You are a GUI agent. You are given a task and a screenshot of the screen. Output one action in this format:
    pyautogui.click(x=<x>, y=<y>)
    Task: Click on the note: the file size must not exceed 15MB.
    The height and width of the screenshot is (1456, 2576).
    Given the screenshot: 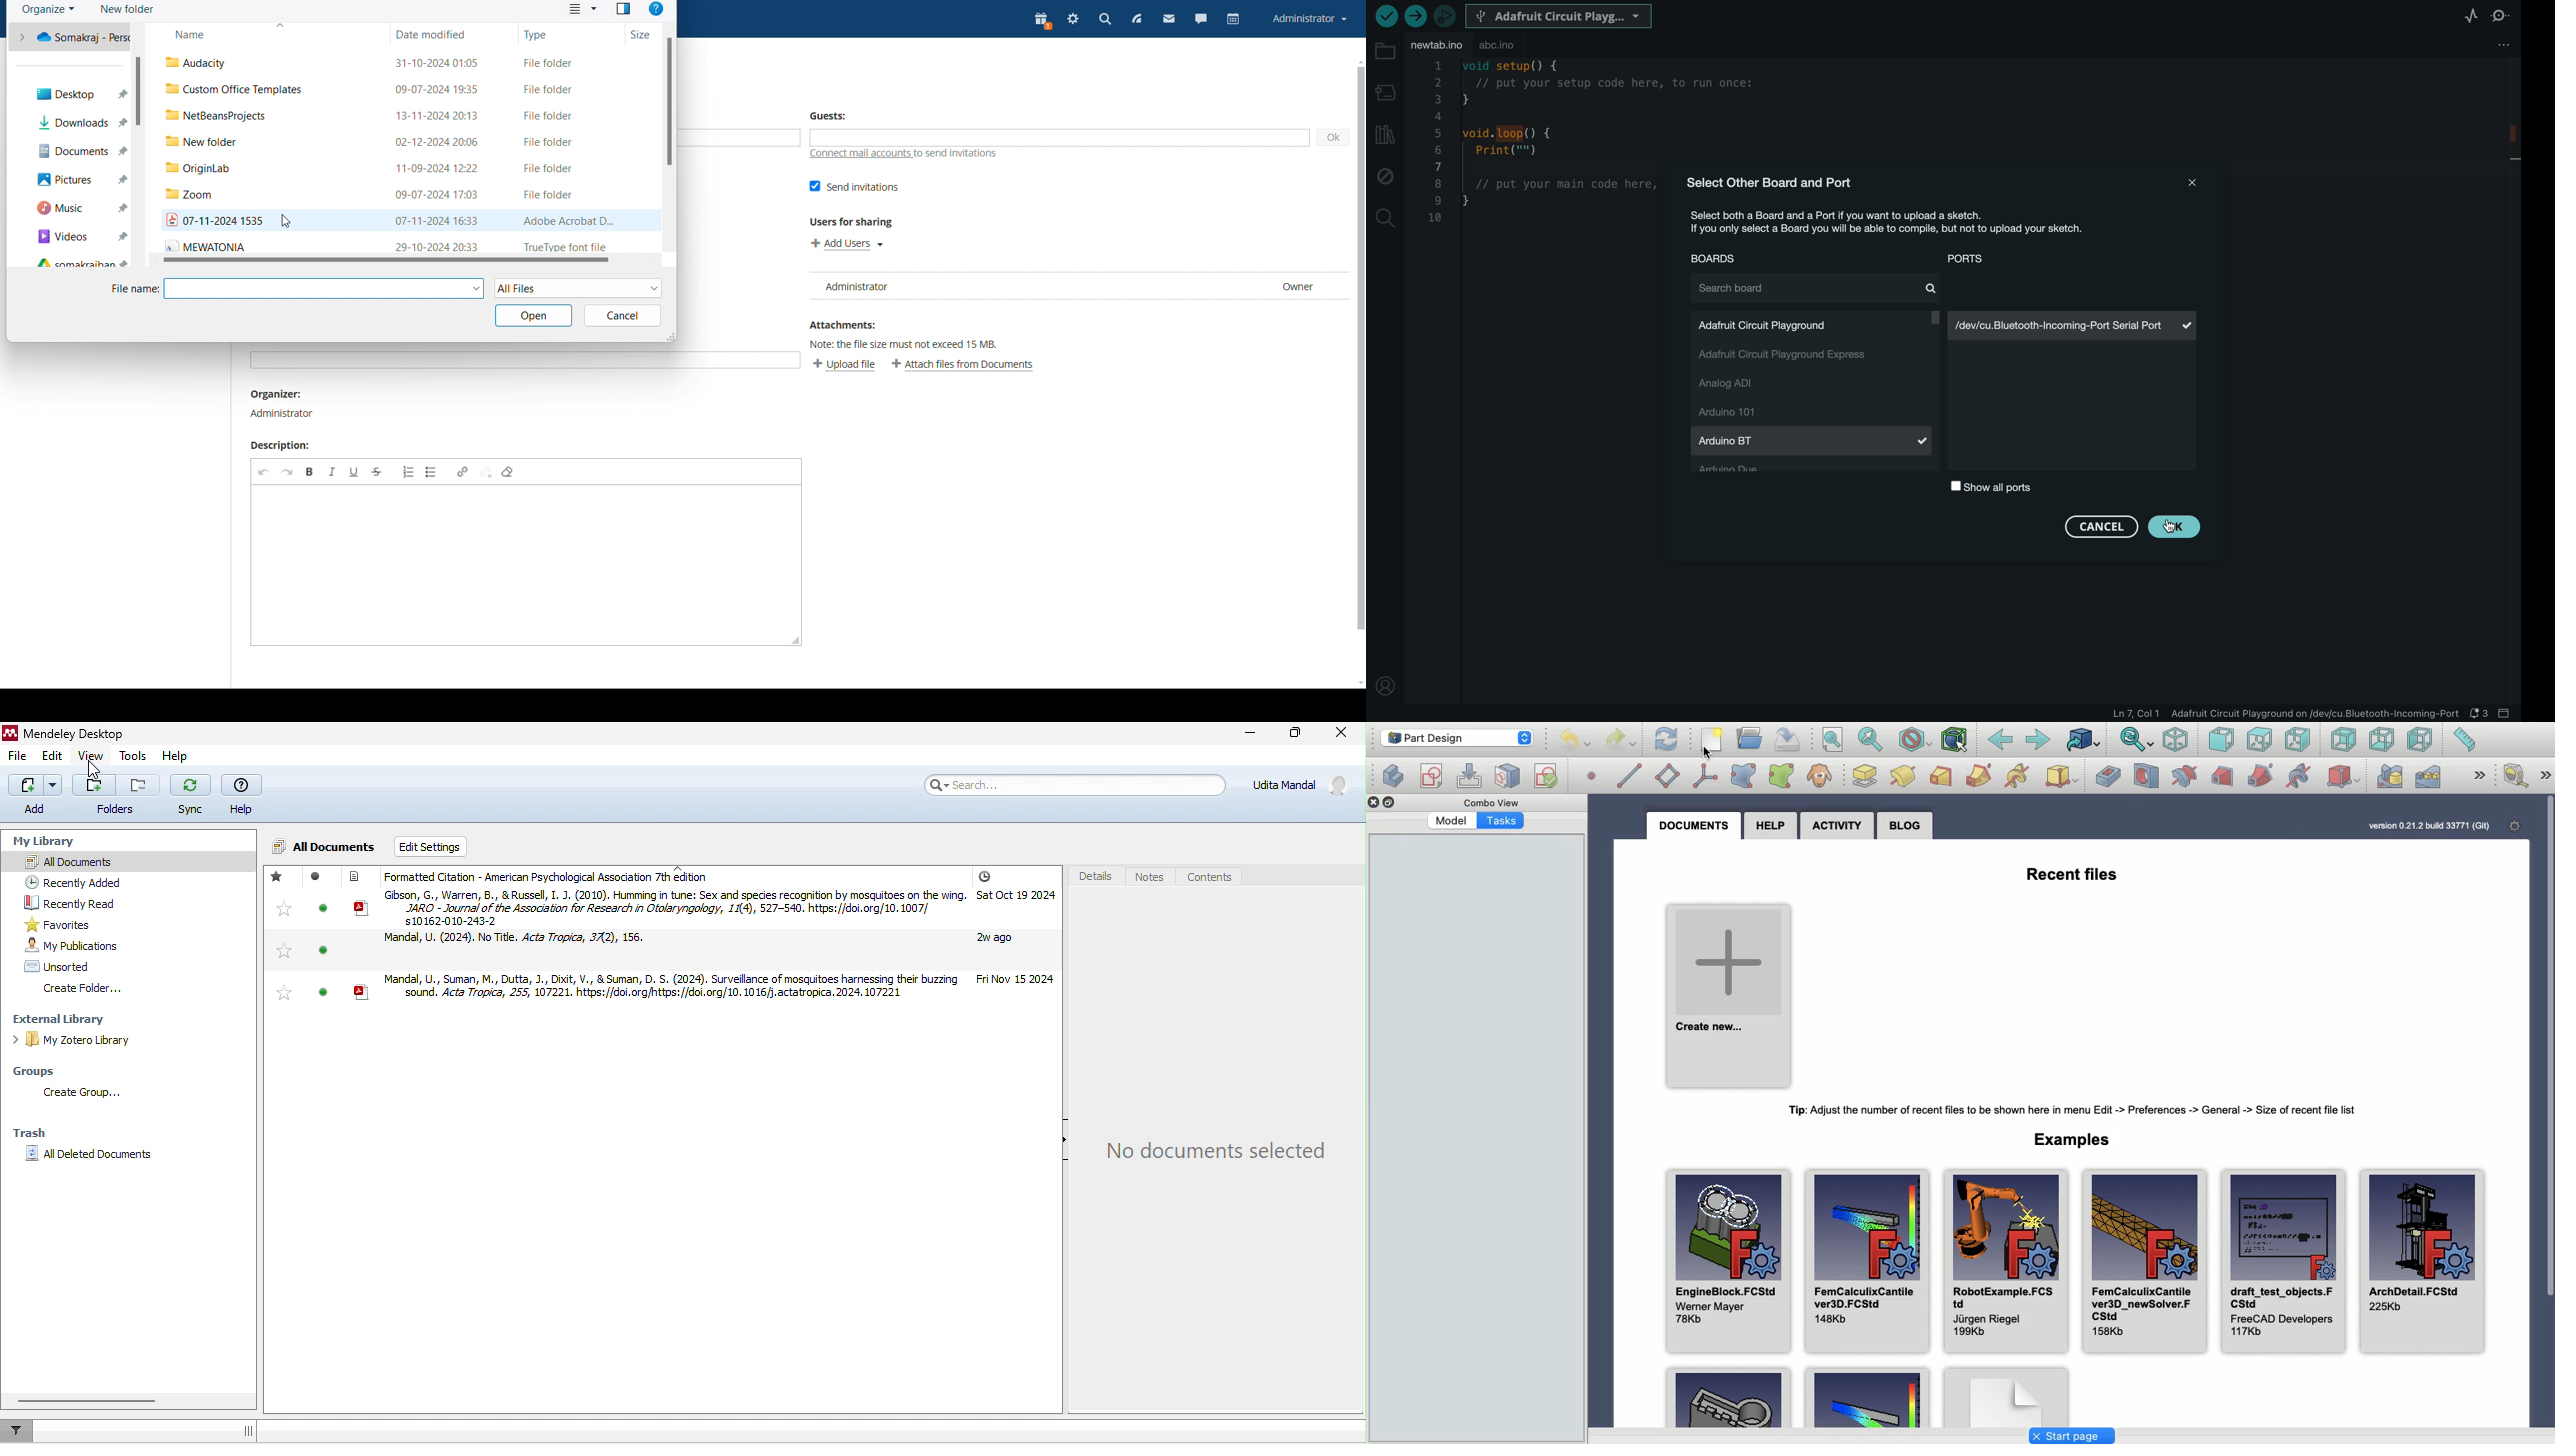 What is the action you would take?
    pyautogui.click(x=906, y=344)
    